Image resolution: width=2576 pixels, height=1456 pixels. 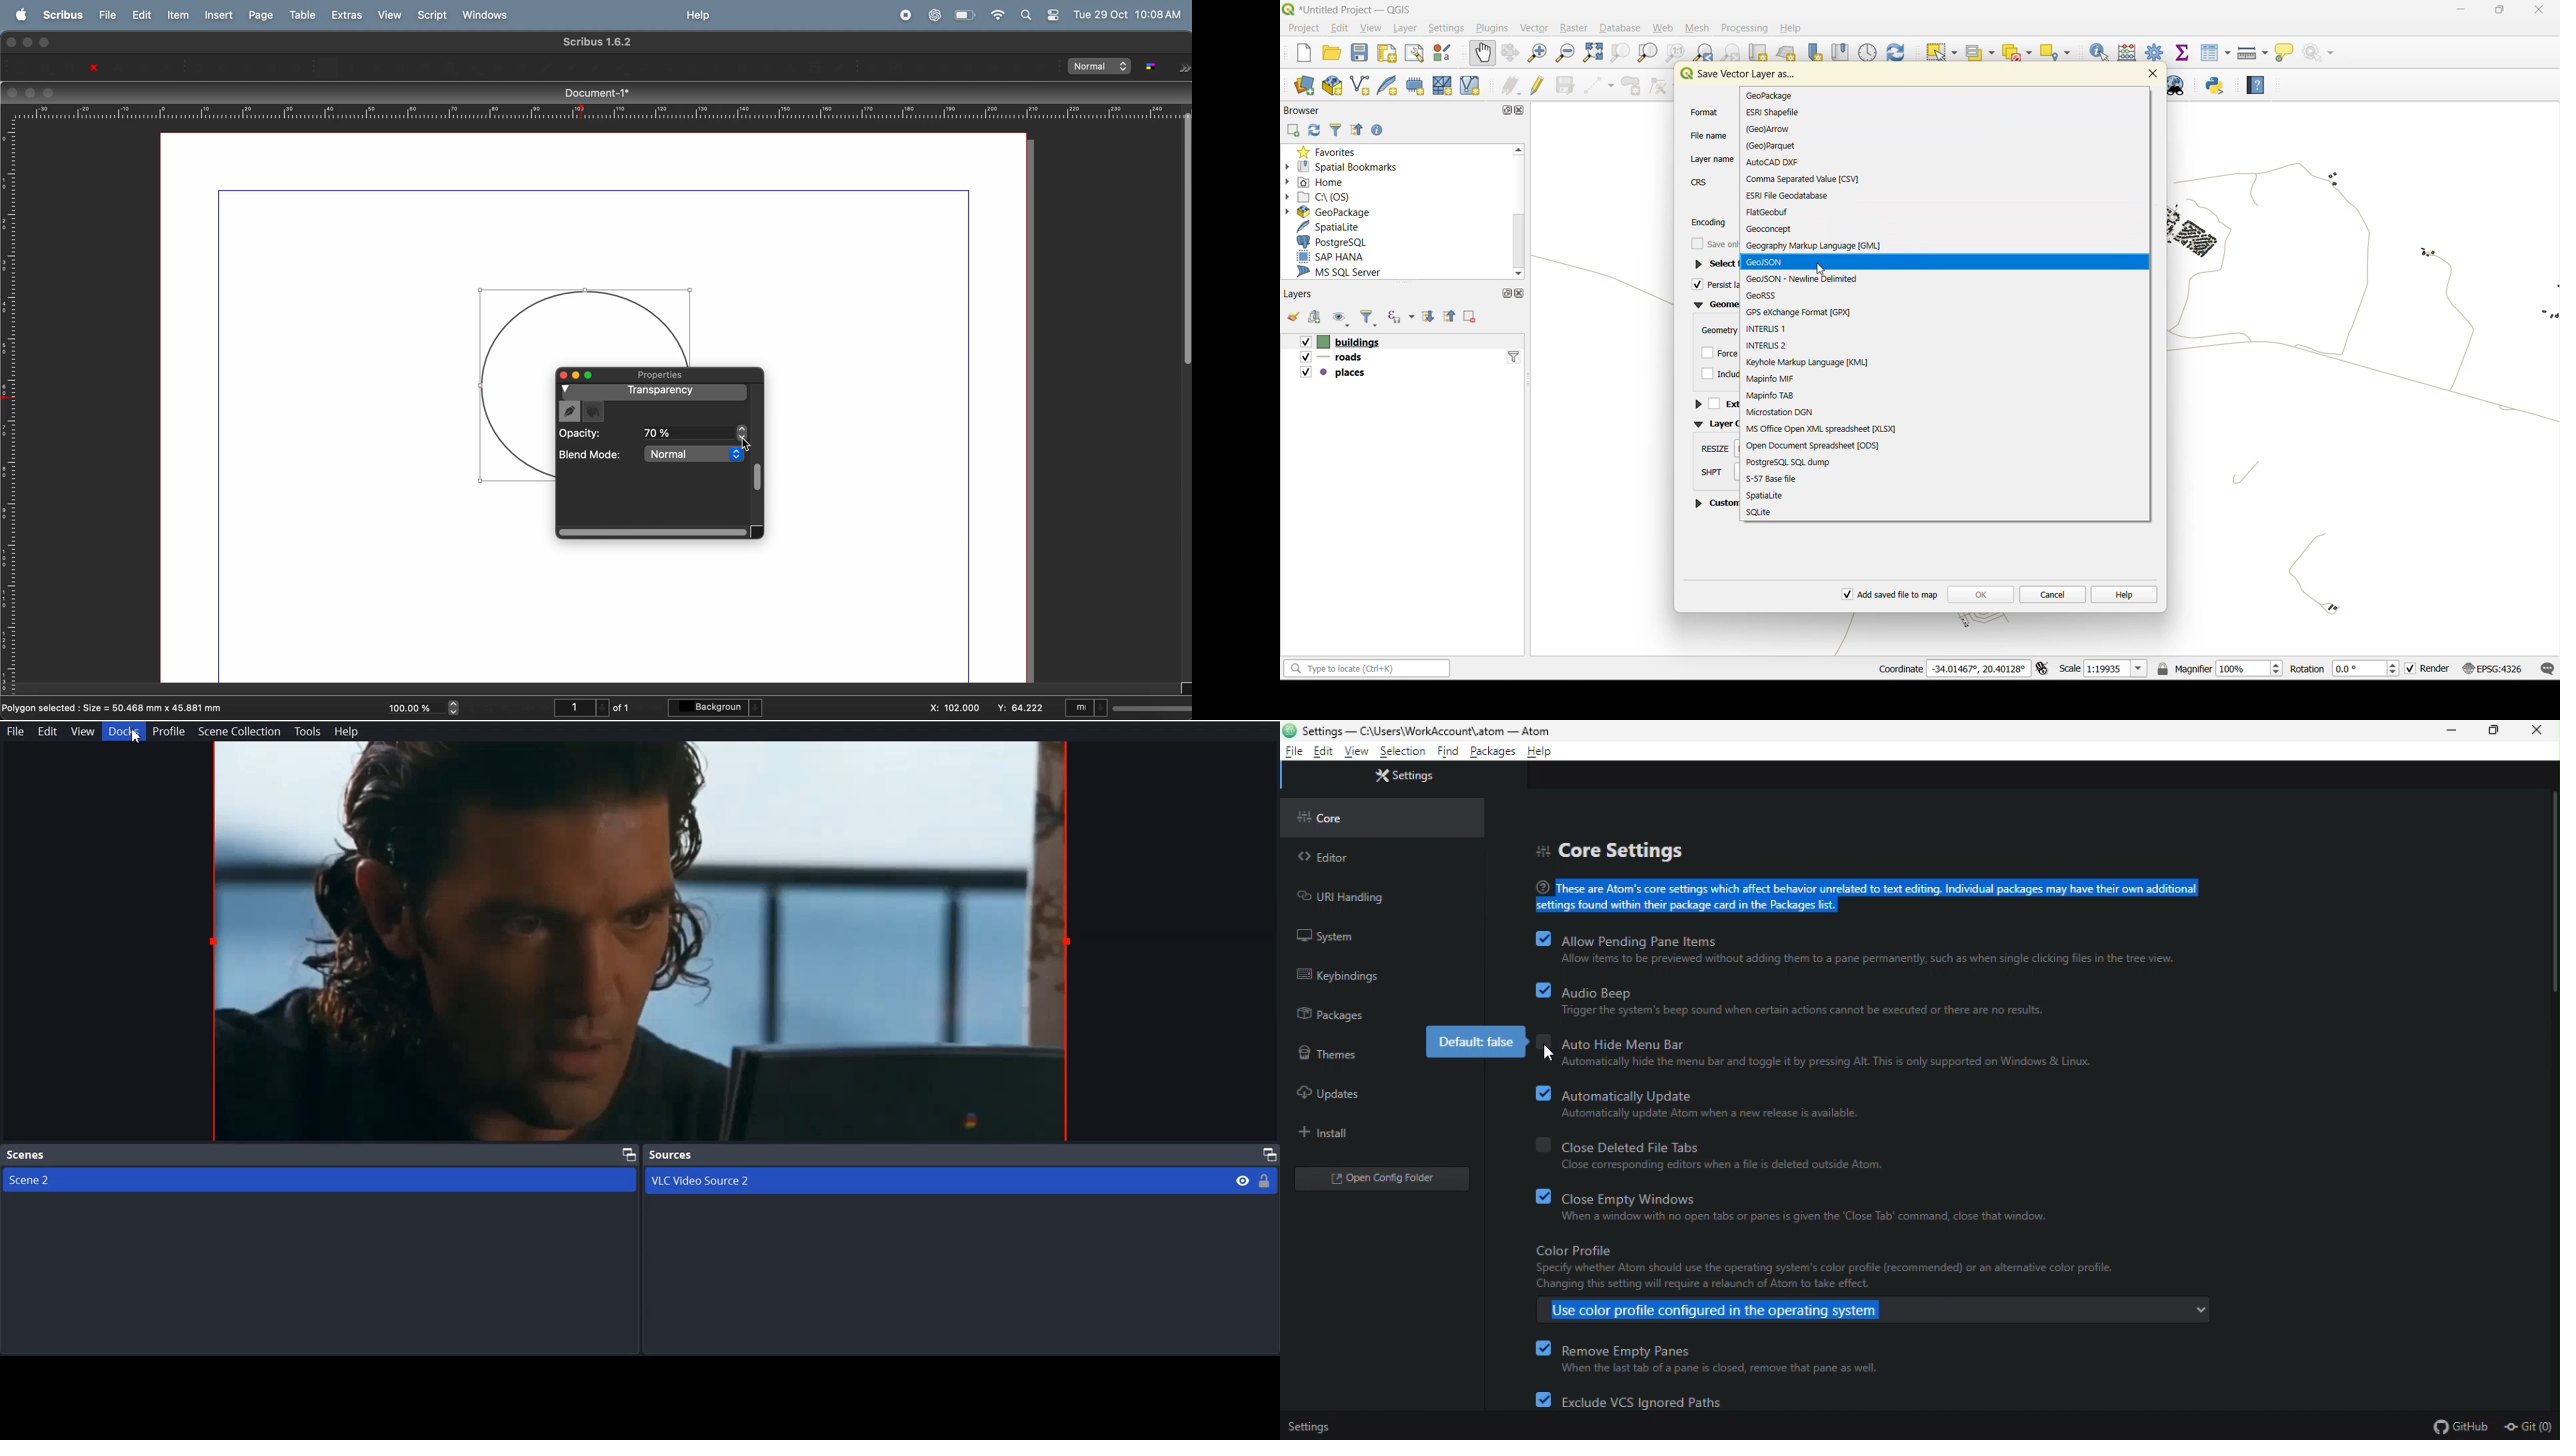 What do you see at coordinates (1327, 1132) in the screenshot?
I see `install` at bounding box center [1327, 1132].